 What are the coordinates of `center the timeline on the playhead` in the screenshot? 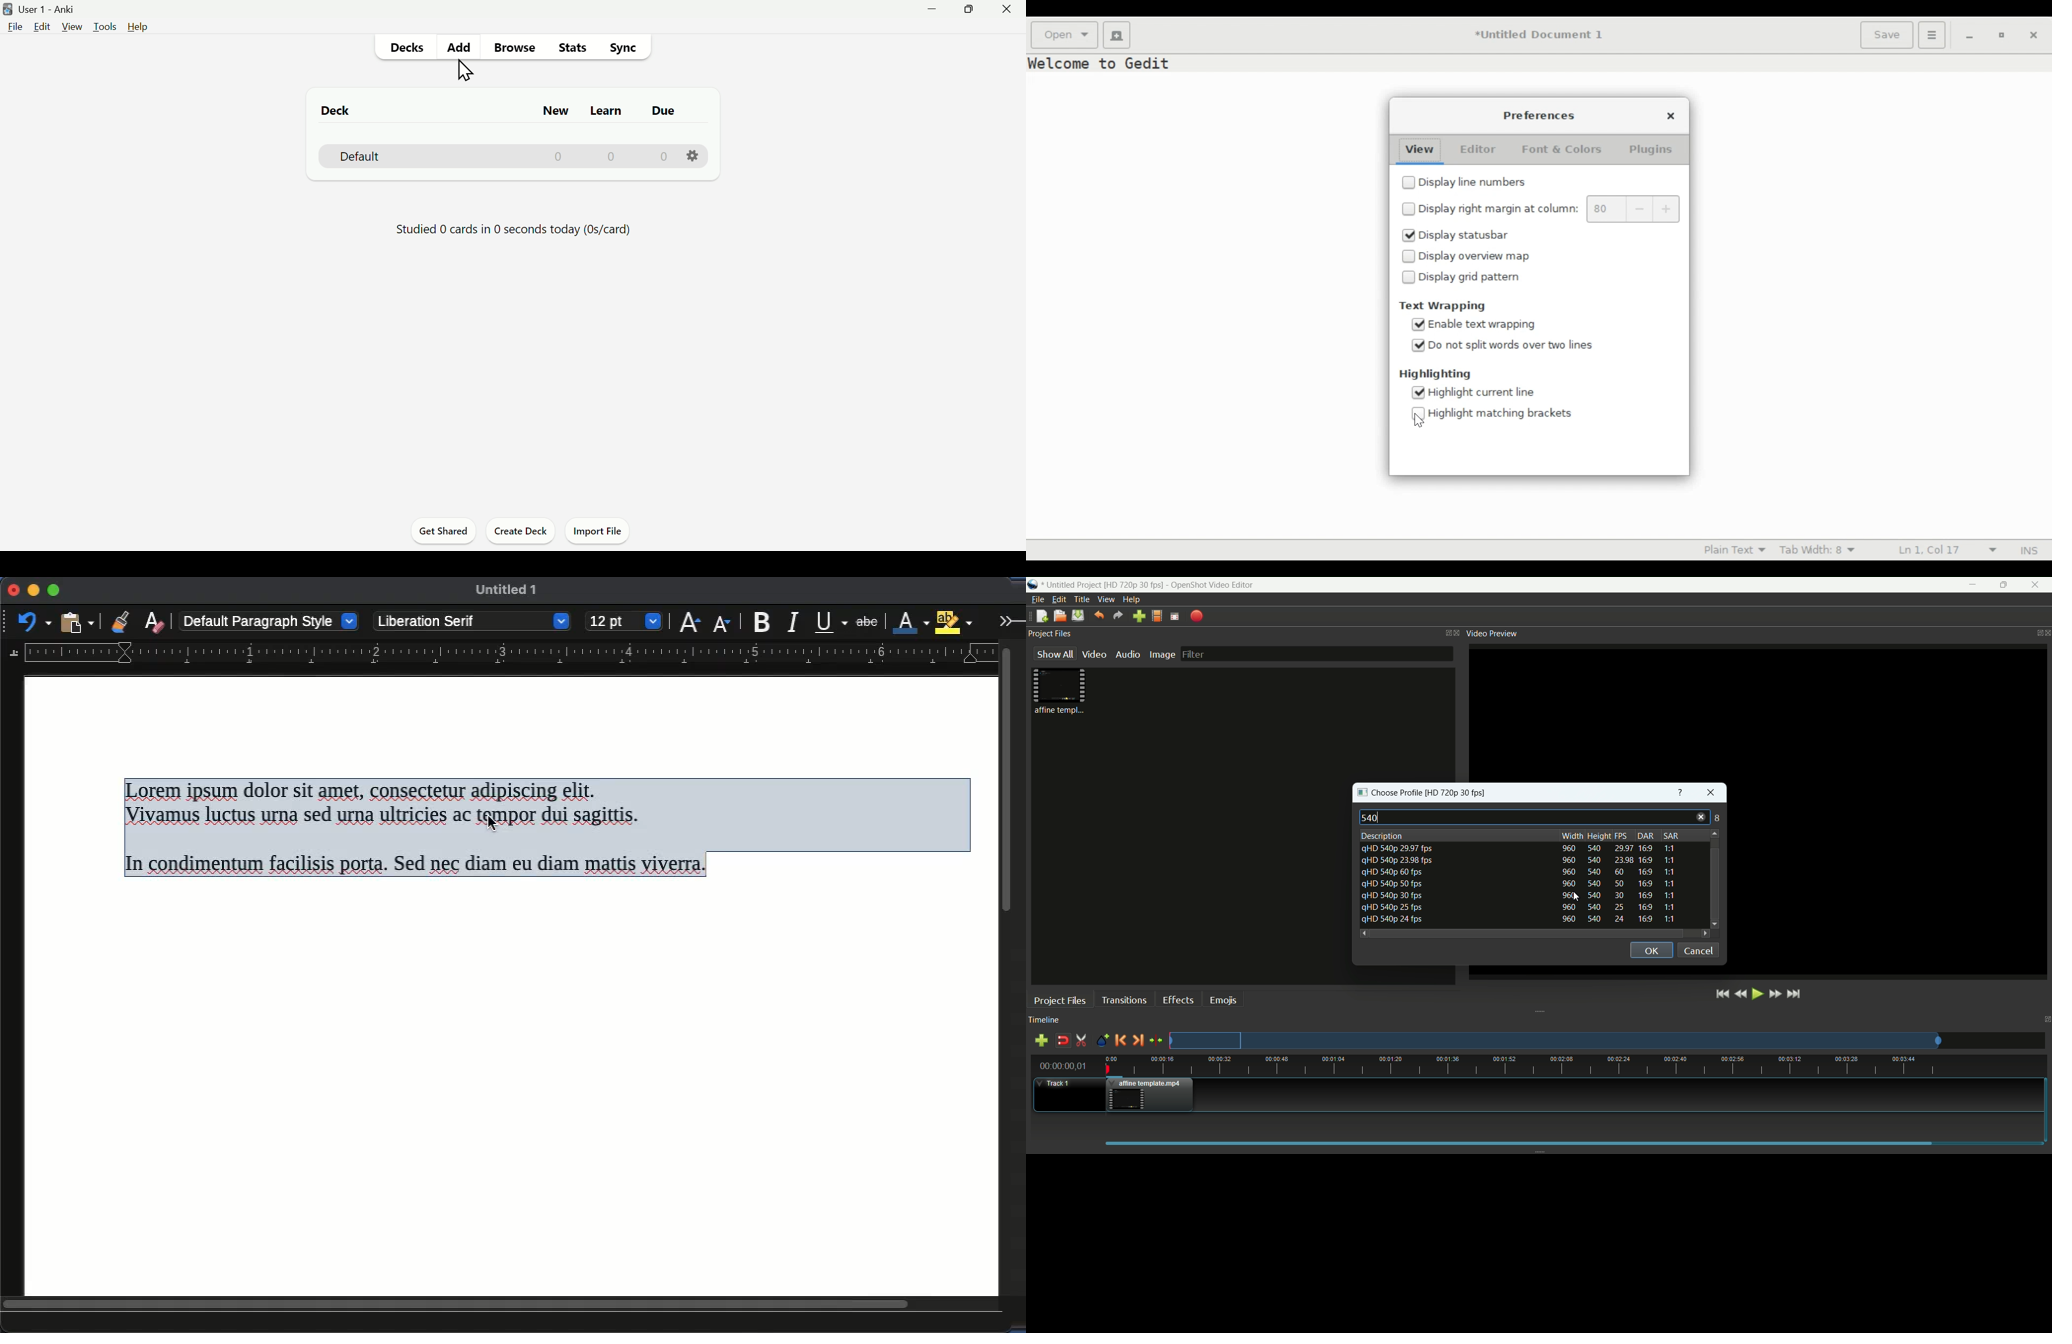 It's located at (1155, 1040).